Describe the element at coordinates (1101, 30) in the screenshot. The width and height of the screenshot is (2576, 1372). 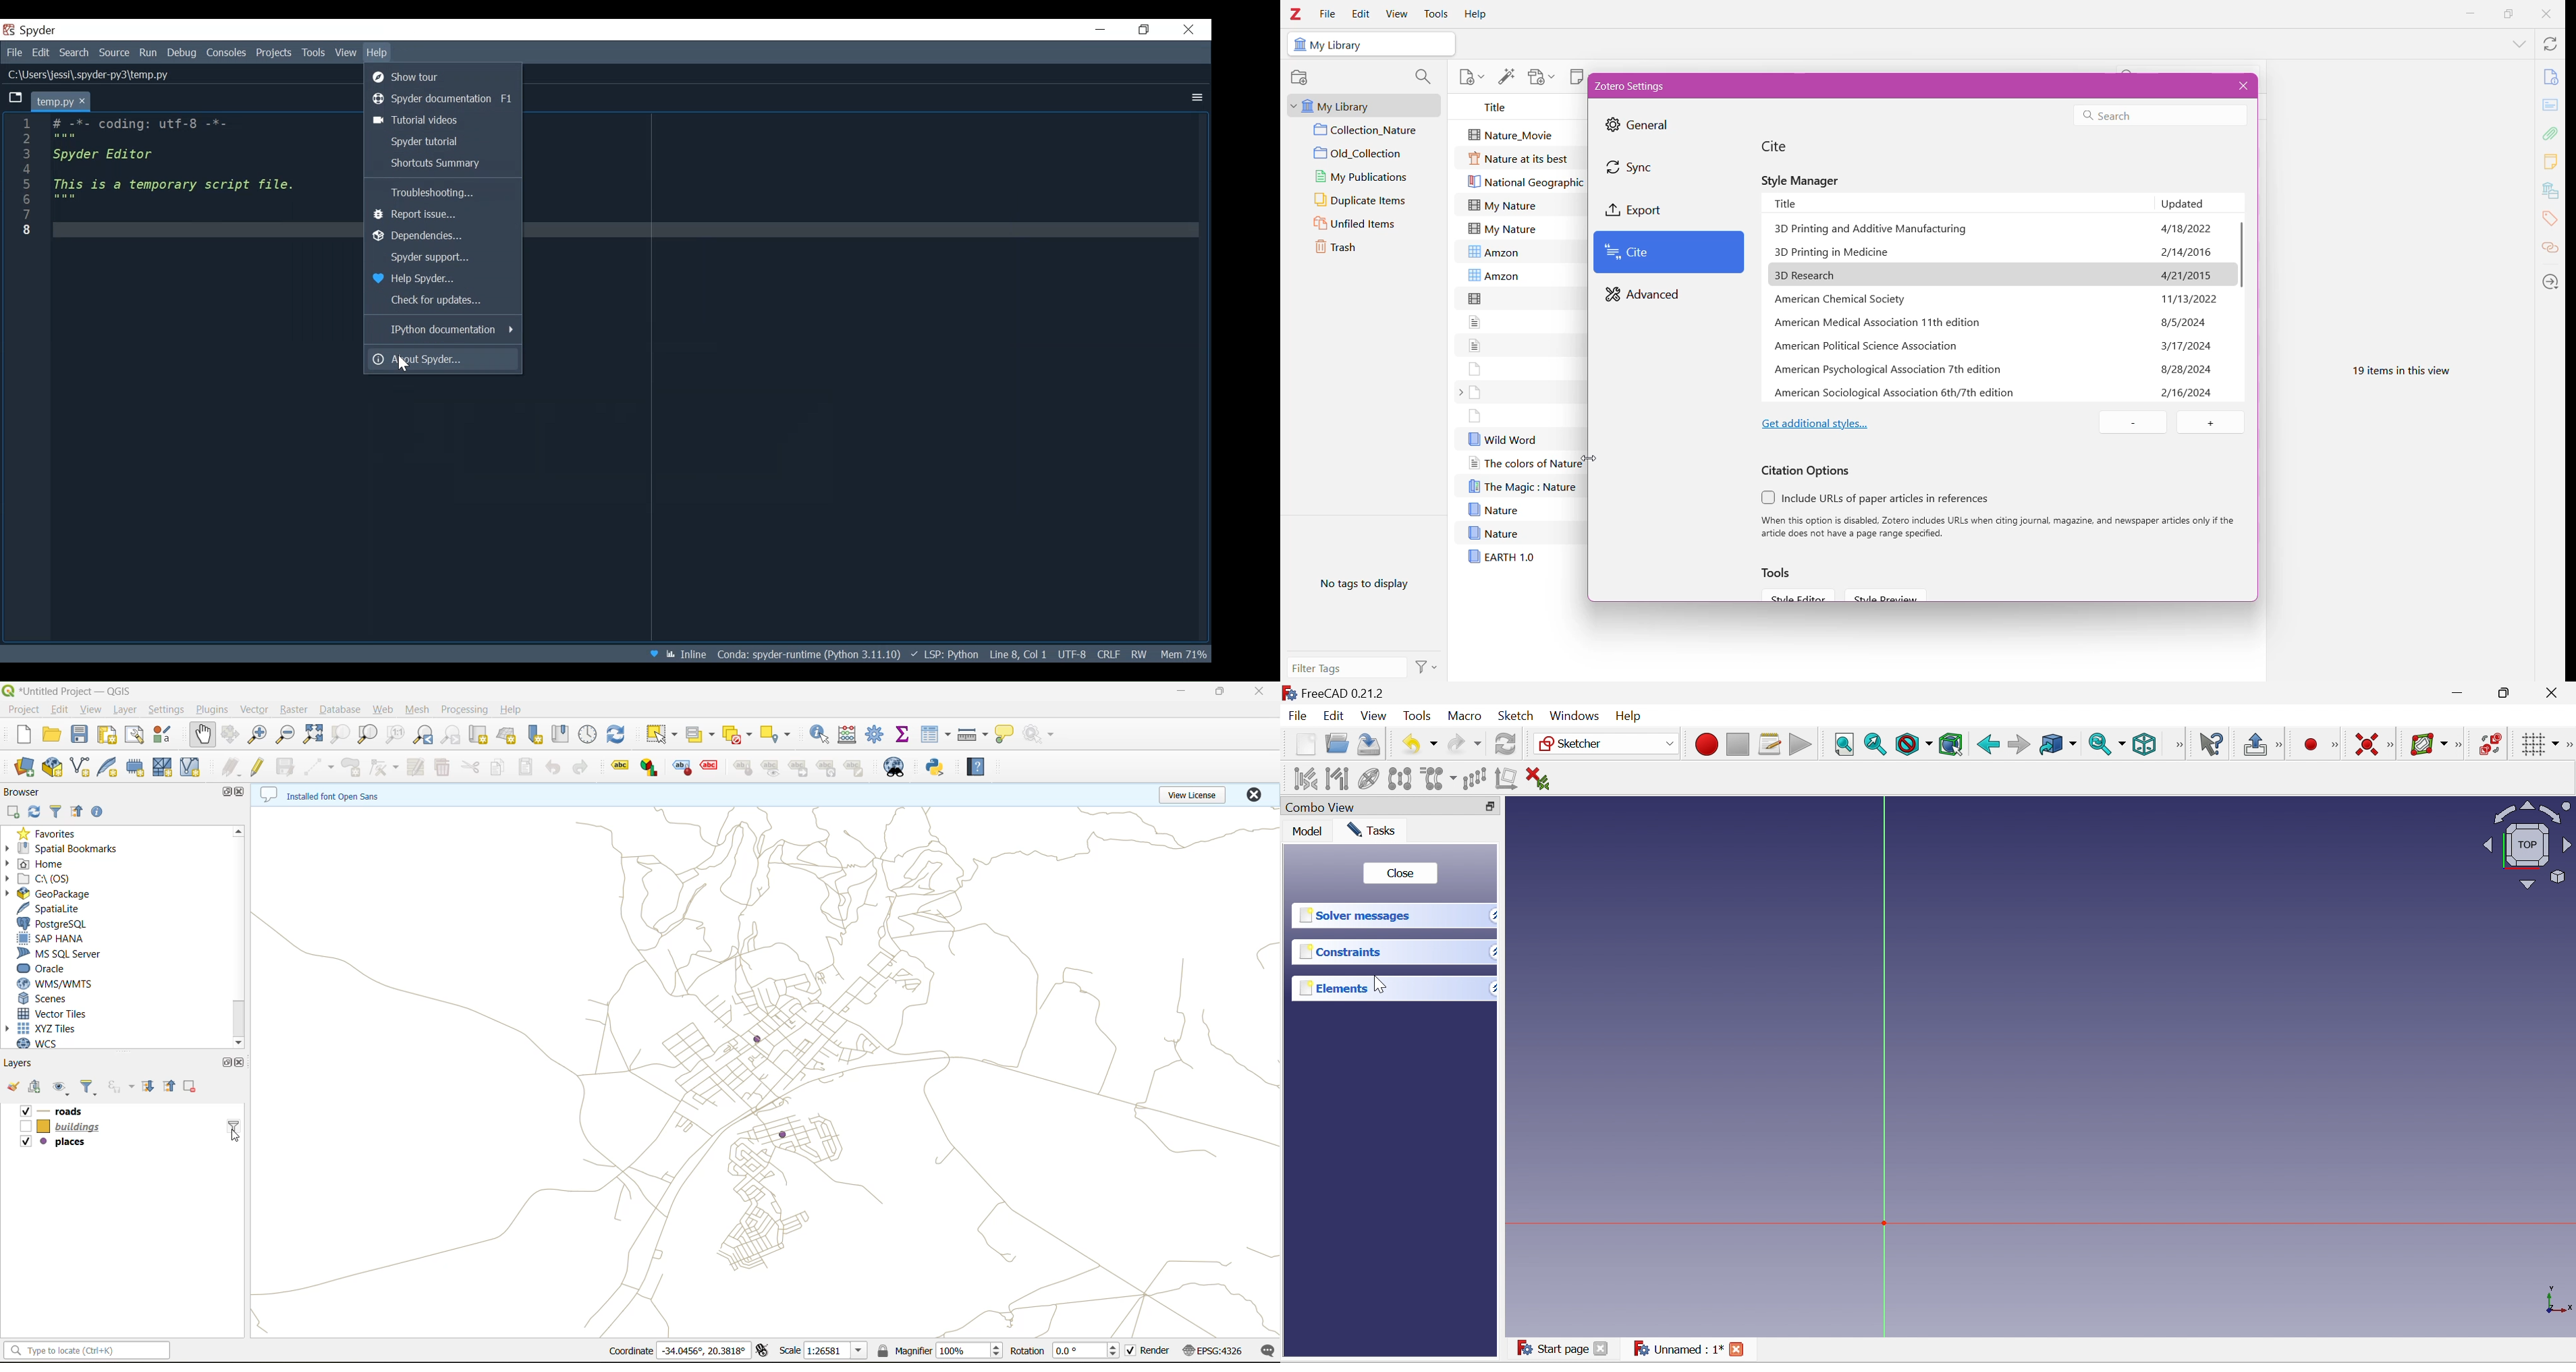
I see `Minimize` at that location.